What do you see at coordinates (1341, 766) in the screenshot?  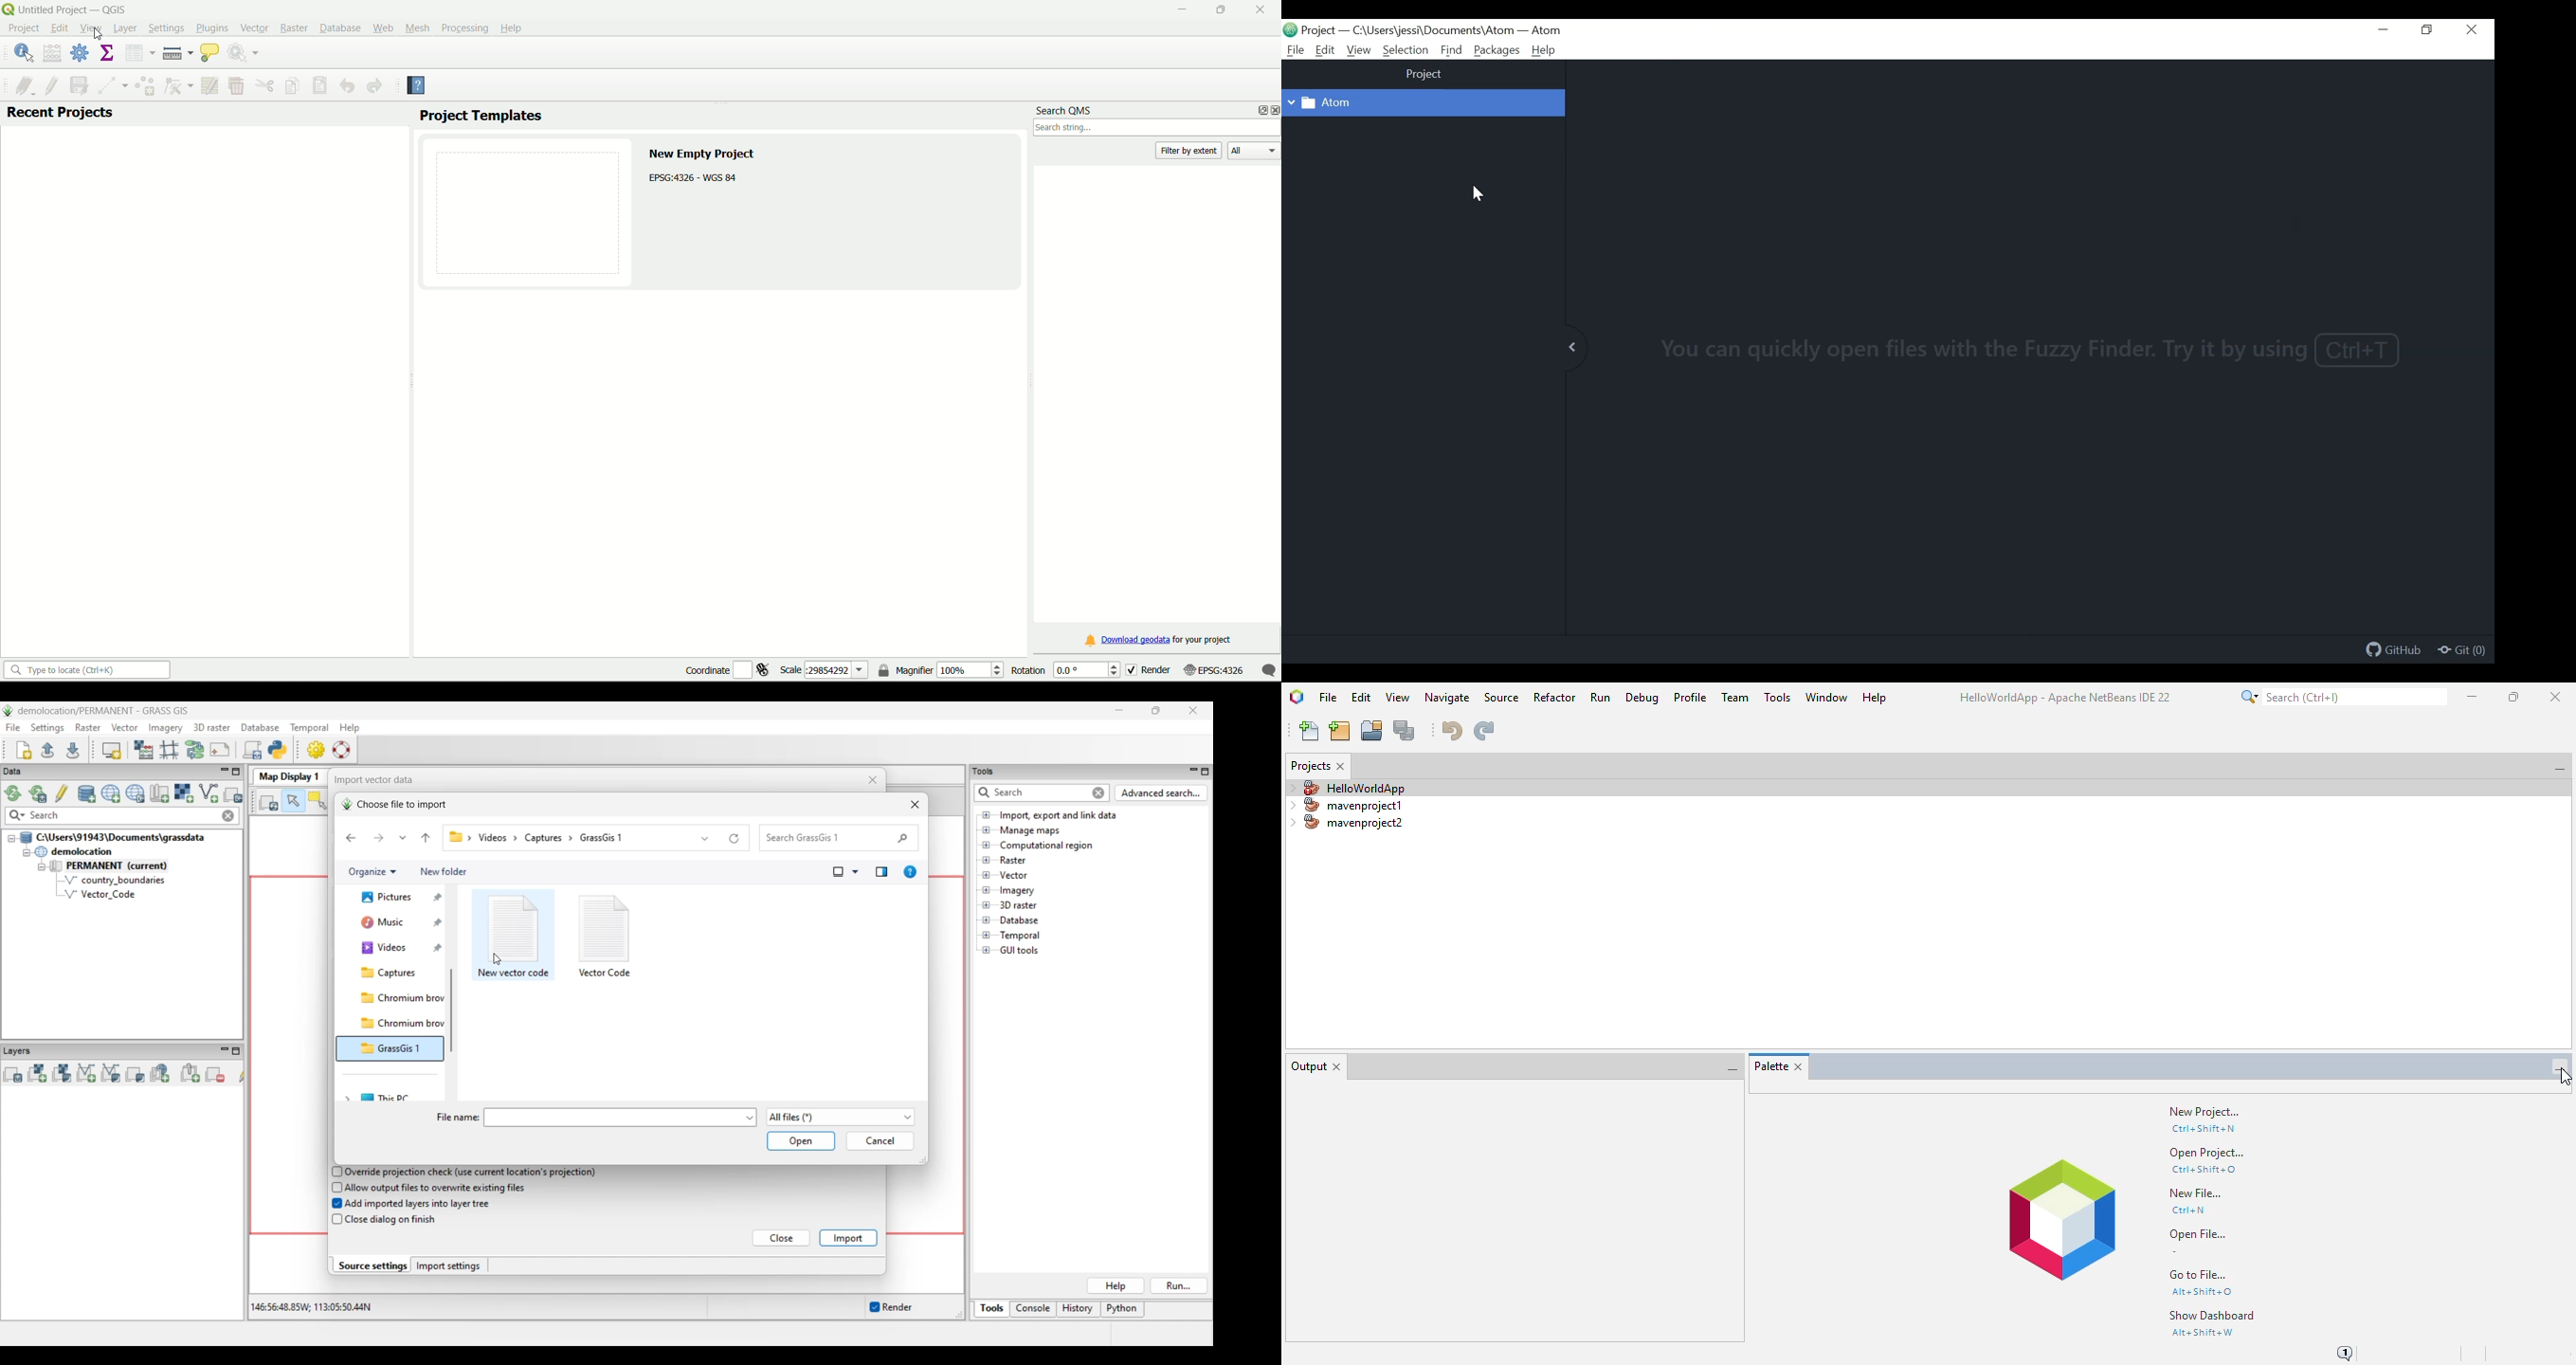 I see `close window` at bounding box center [1341, 766].